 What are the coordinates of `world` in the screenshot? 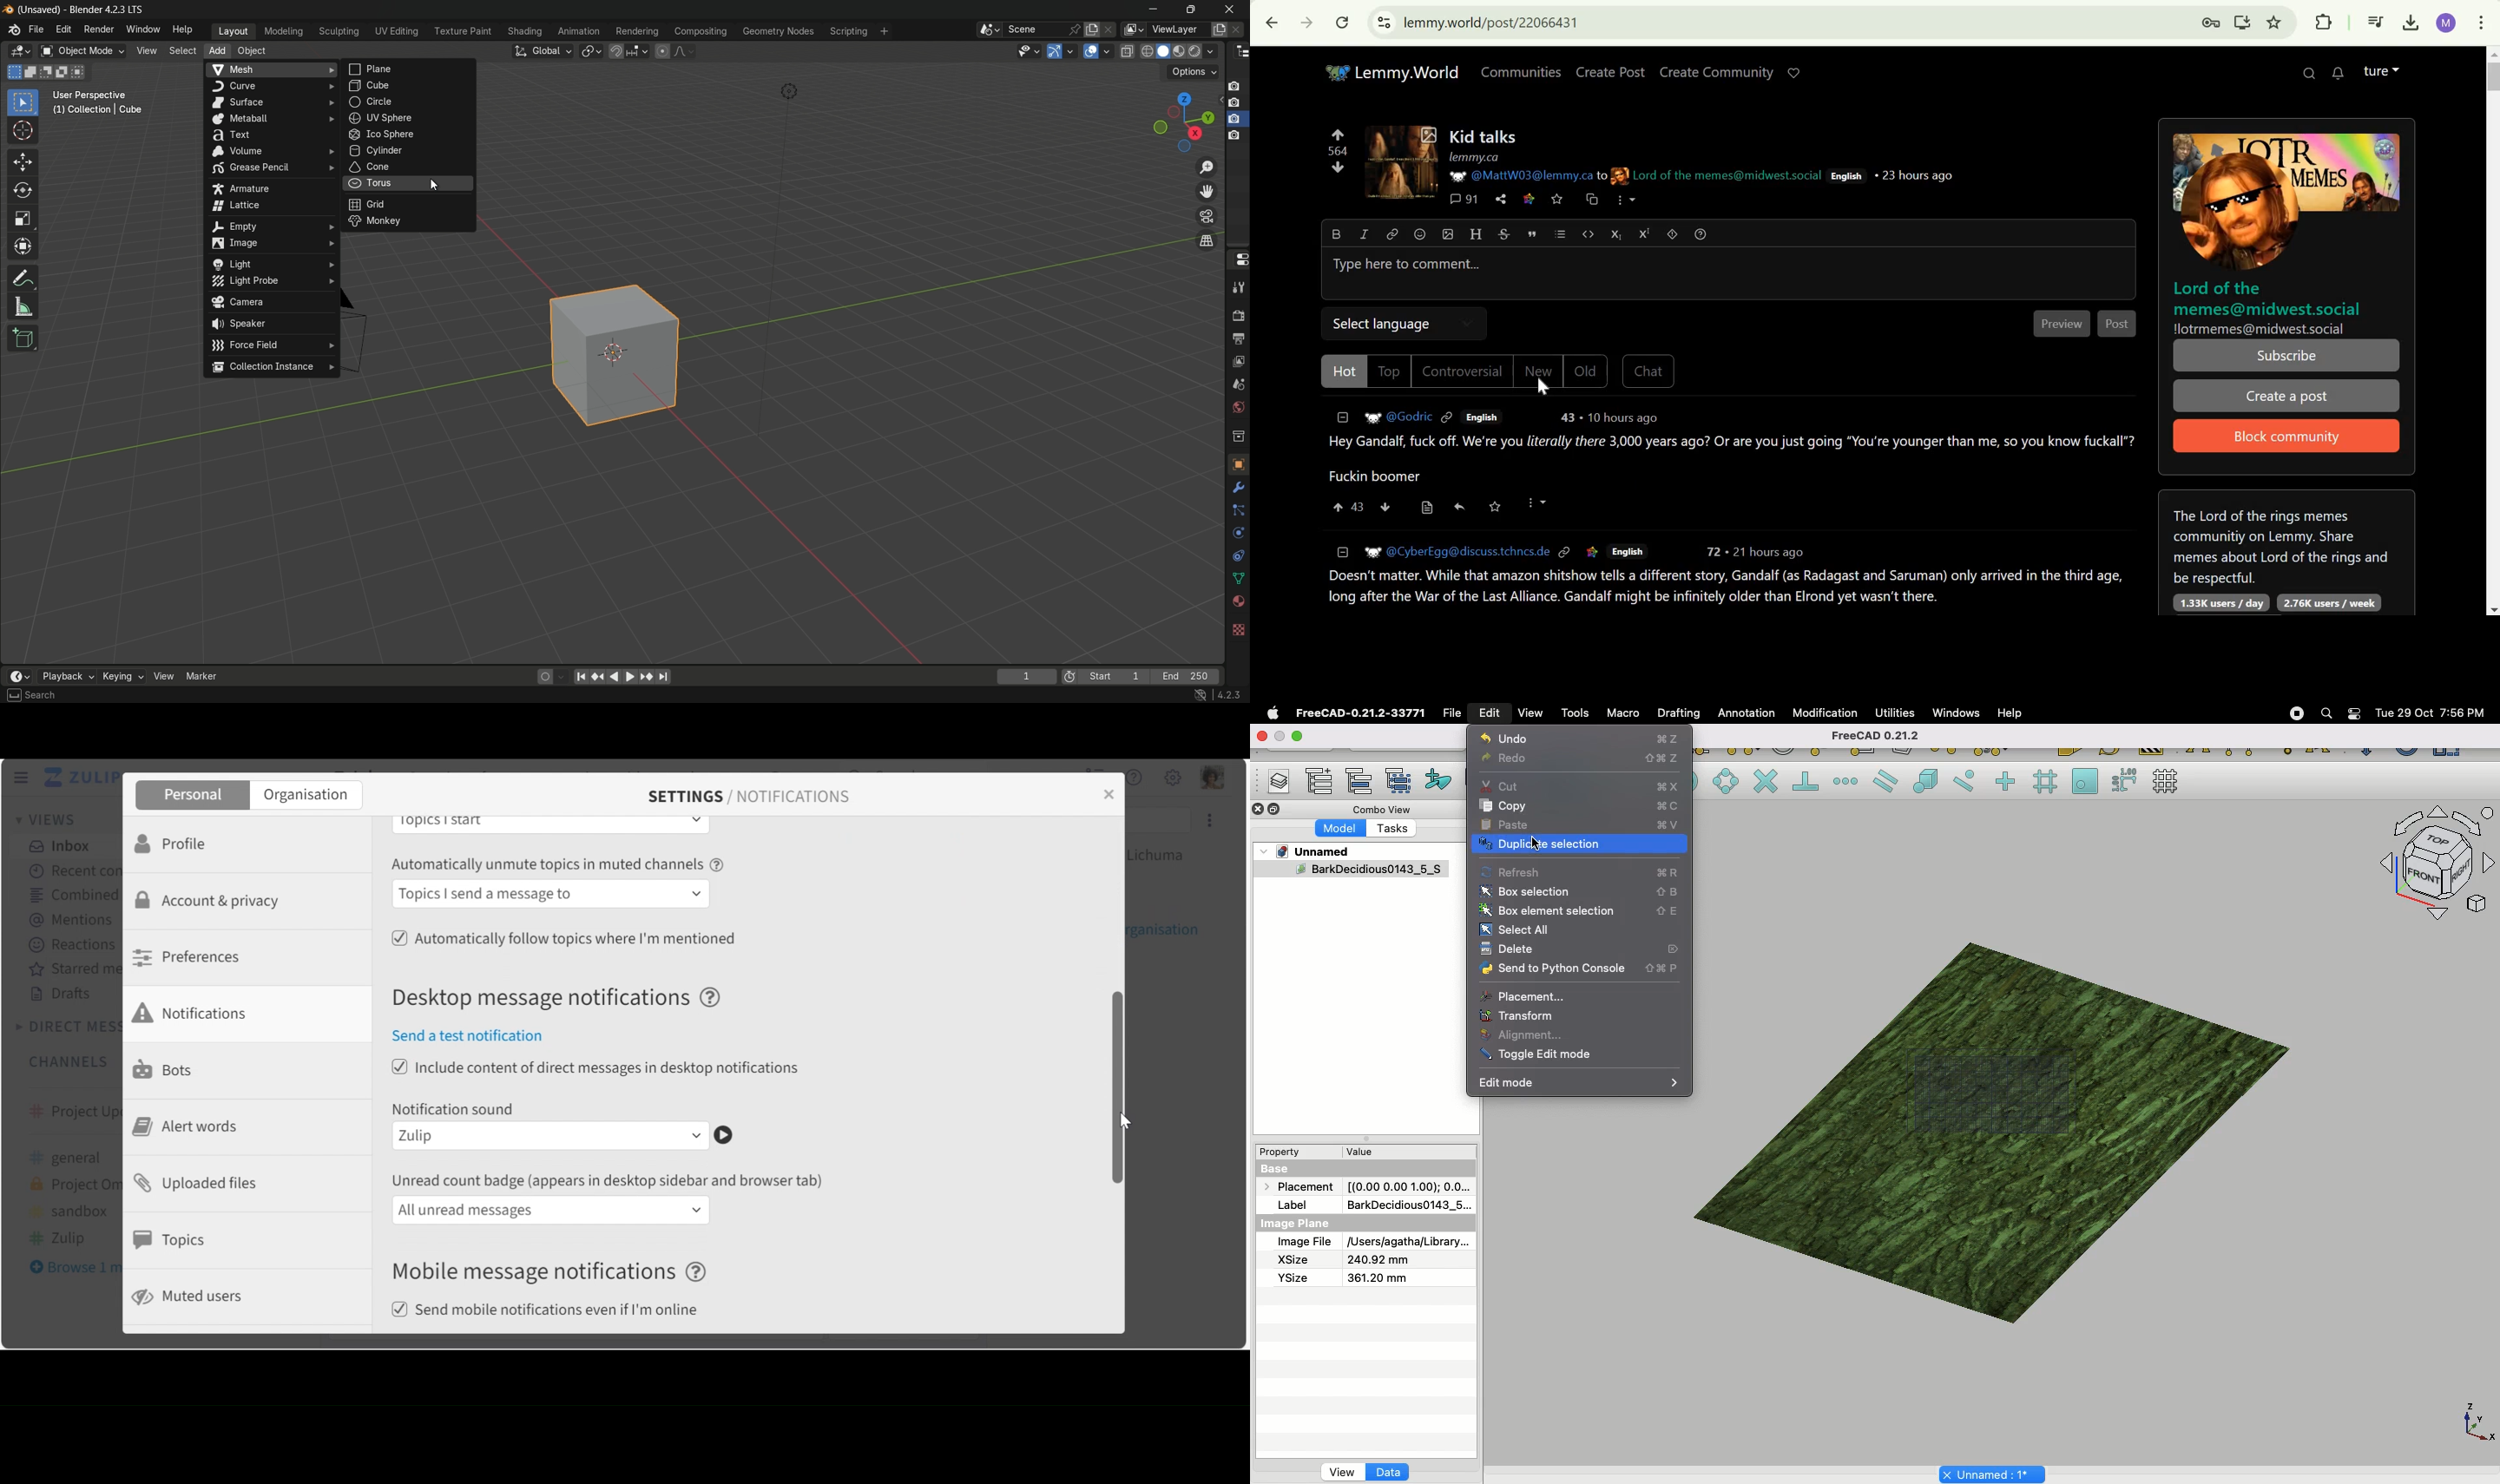 It's located at (1236, 408).